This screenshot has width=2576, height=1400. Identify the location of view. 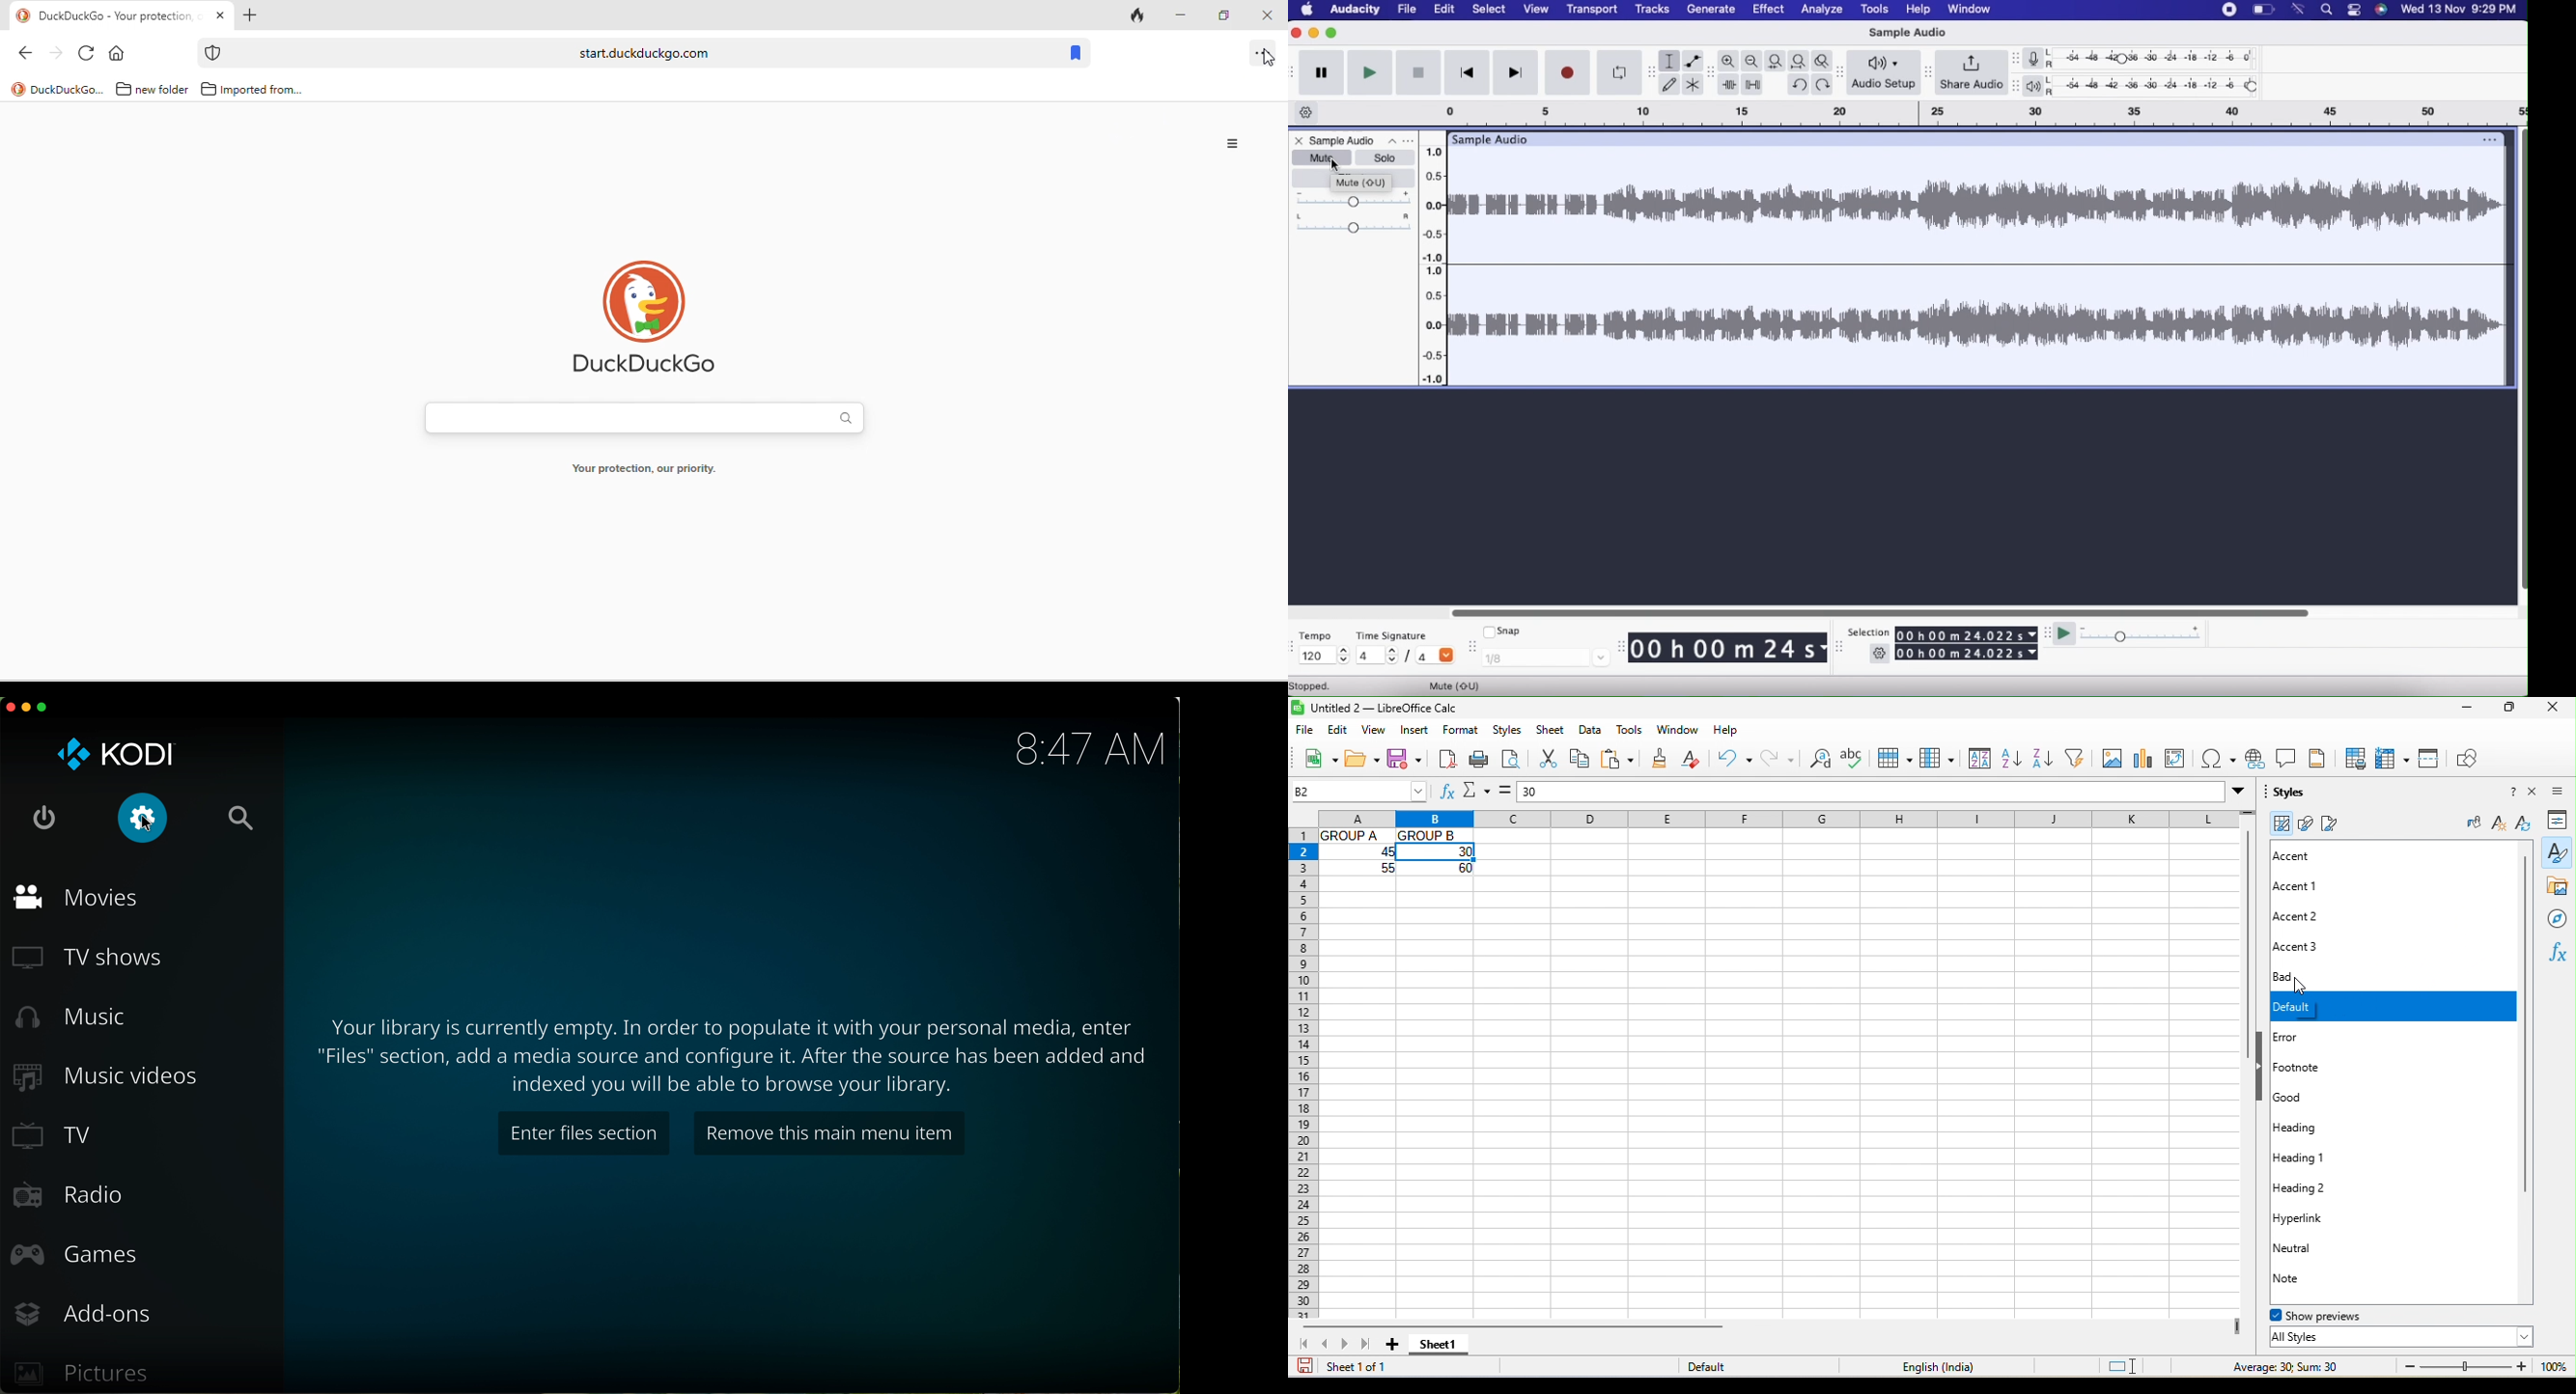
(1377, 731).